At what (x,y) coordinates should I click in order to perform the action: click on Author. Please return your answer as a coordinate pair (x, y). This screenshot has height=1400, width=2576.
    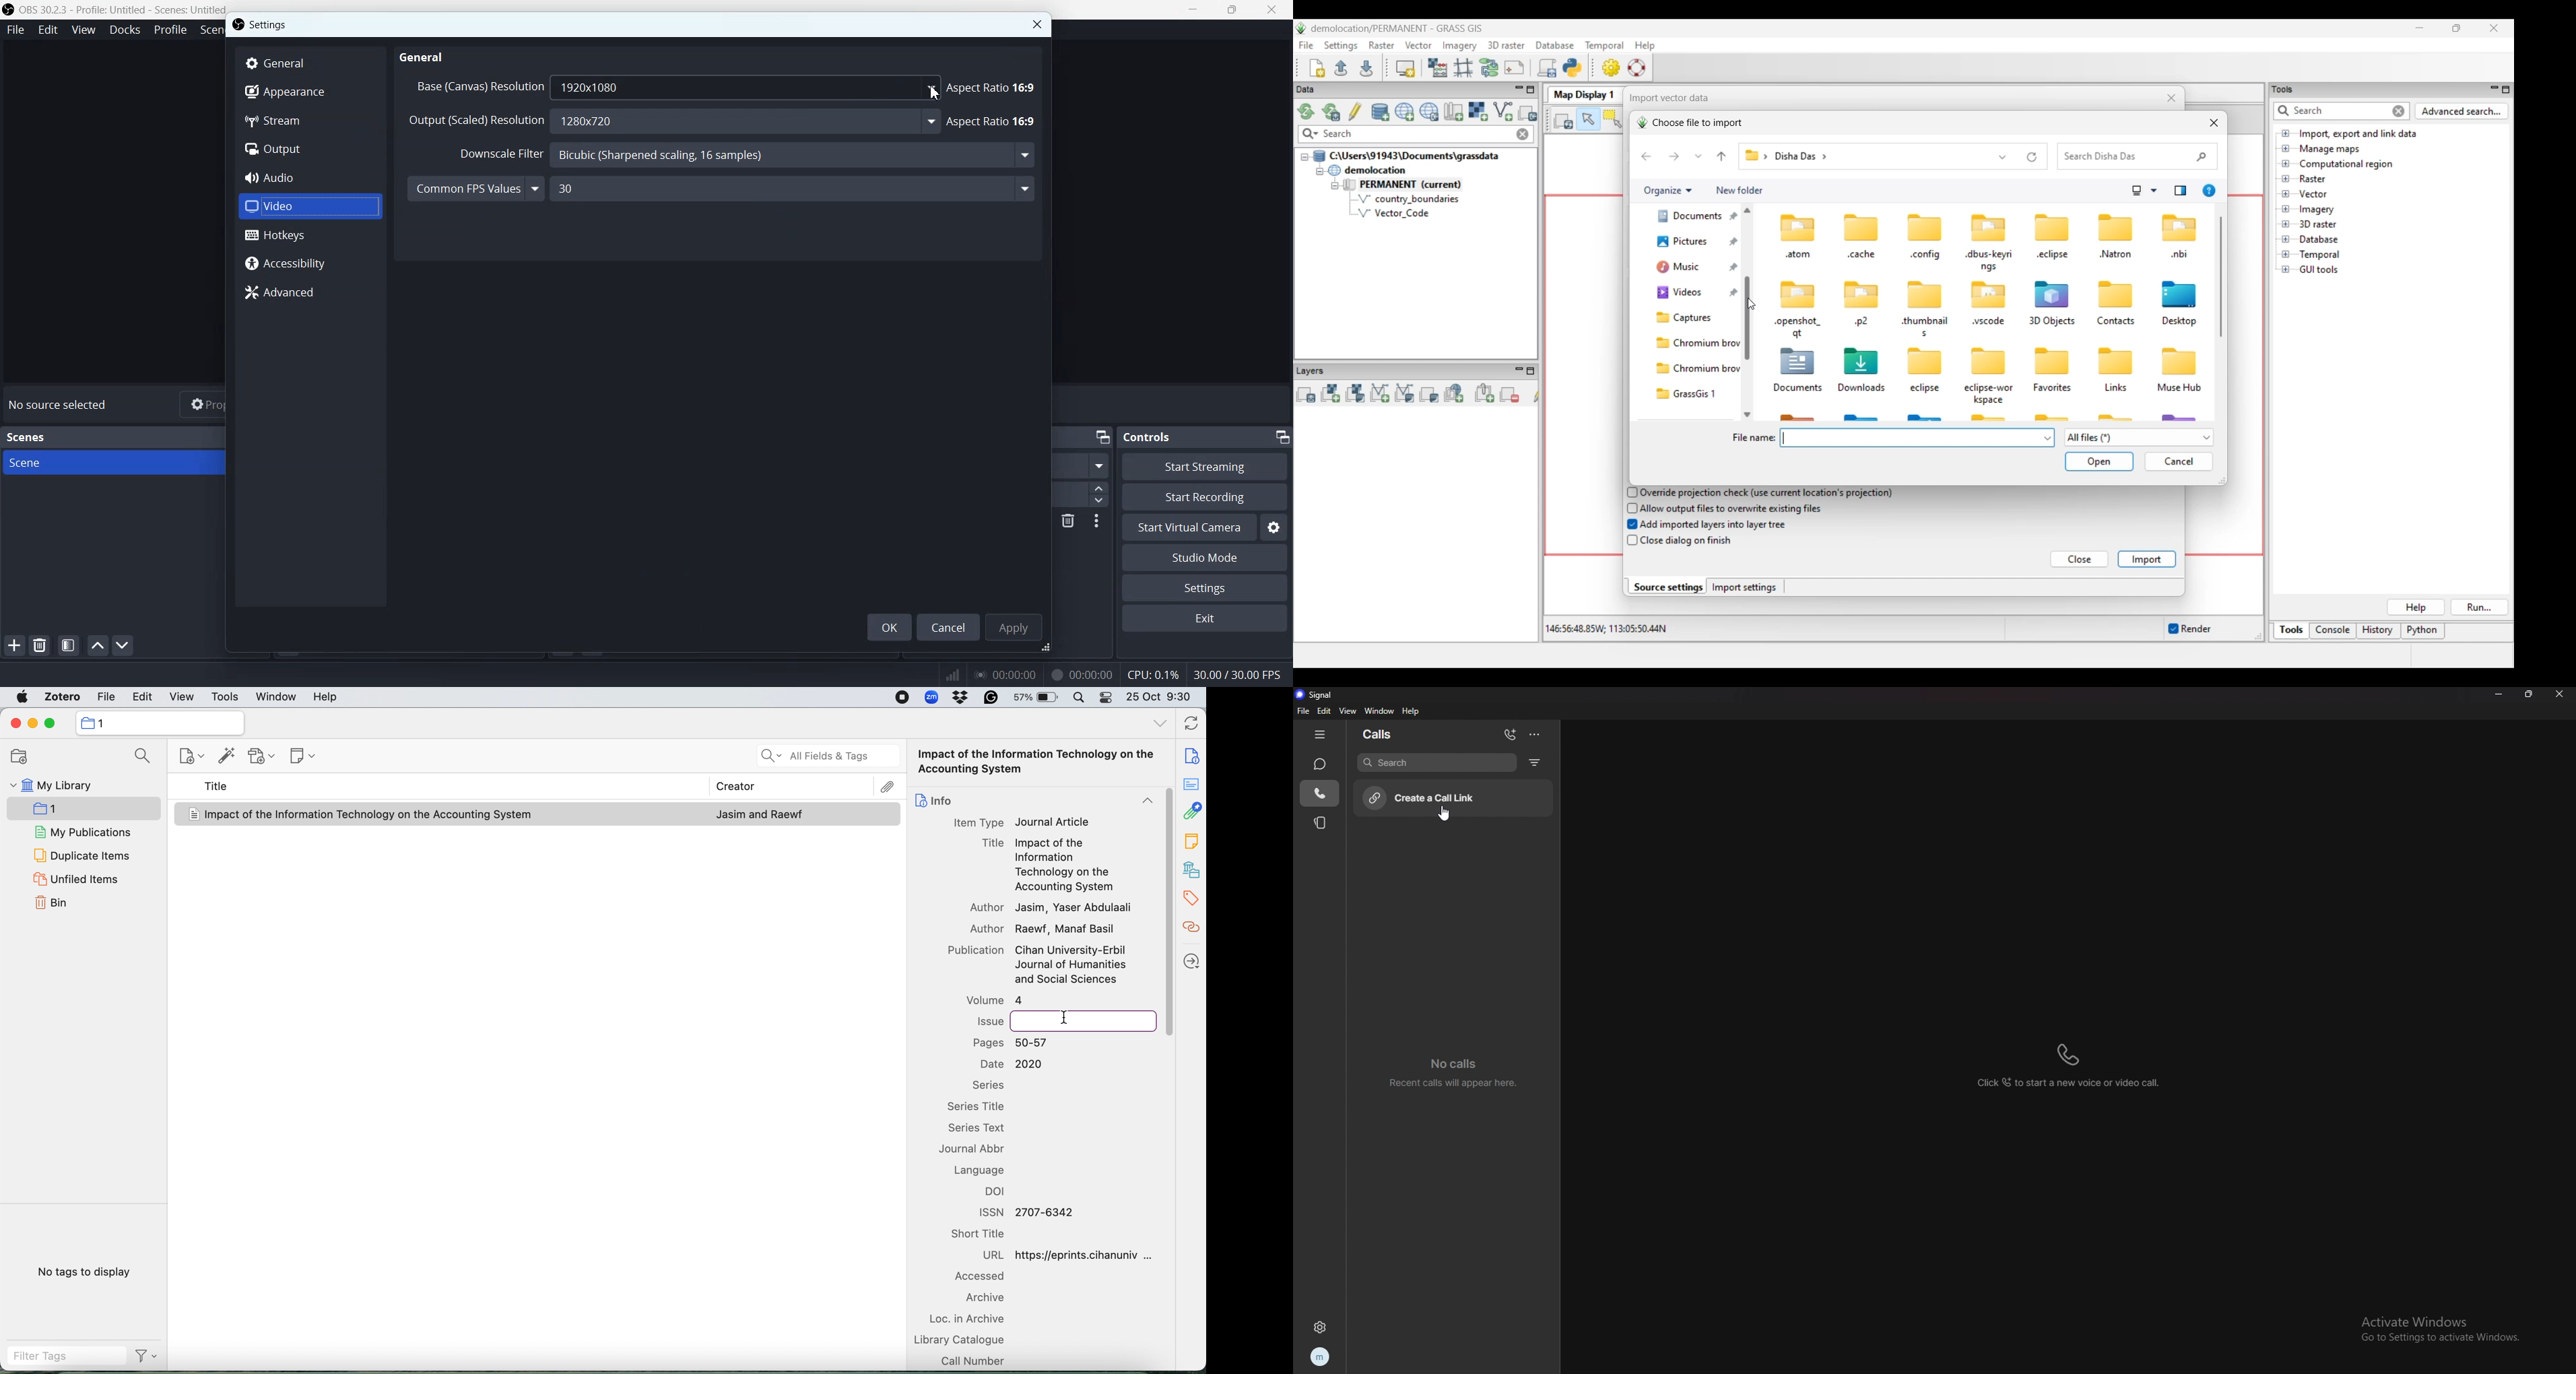
    Looking at the image, I should click on (987, 907).